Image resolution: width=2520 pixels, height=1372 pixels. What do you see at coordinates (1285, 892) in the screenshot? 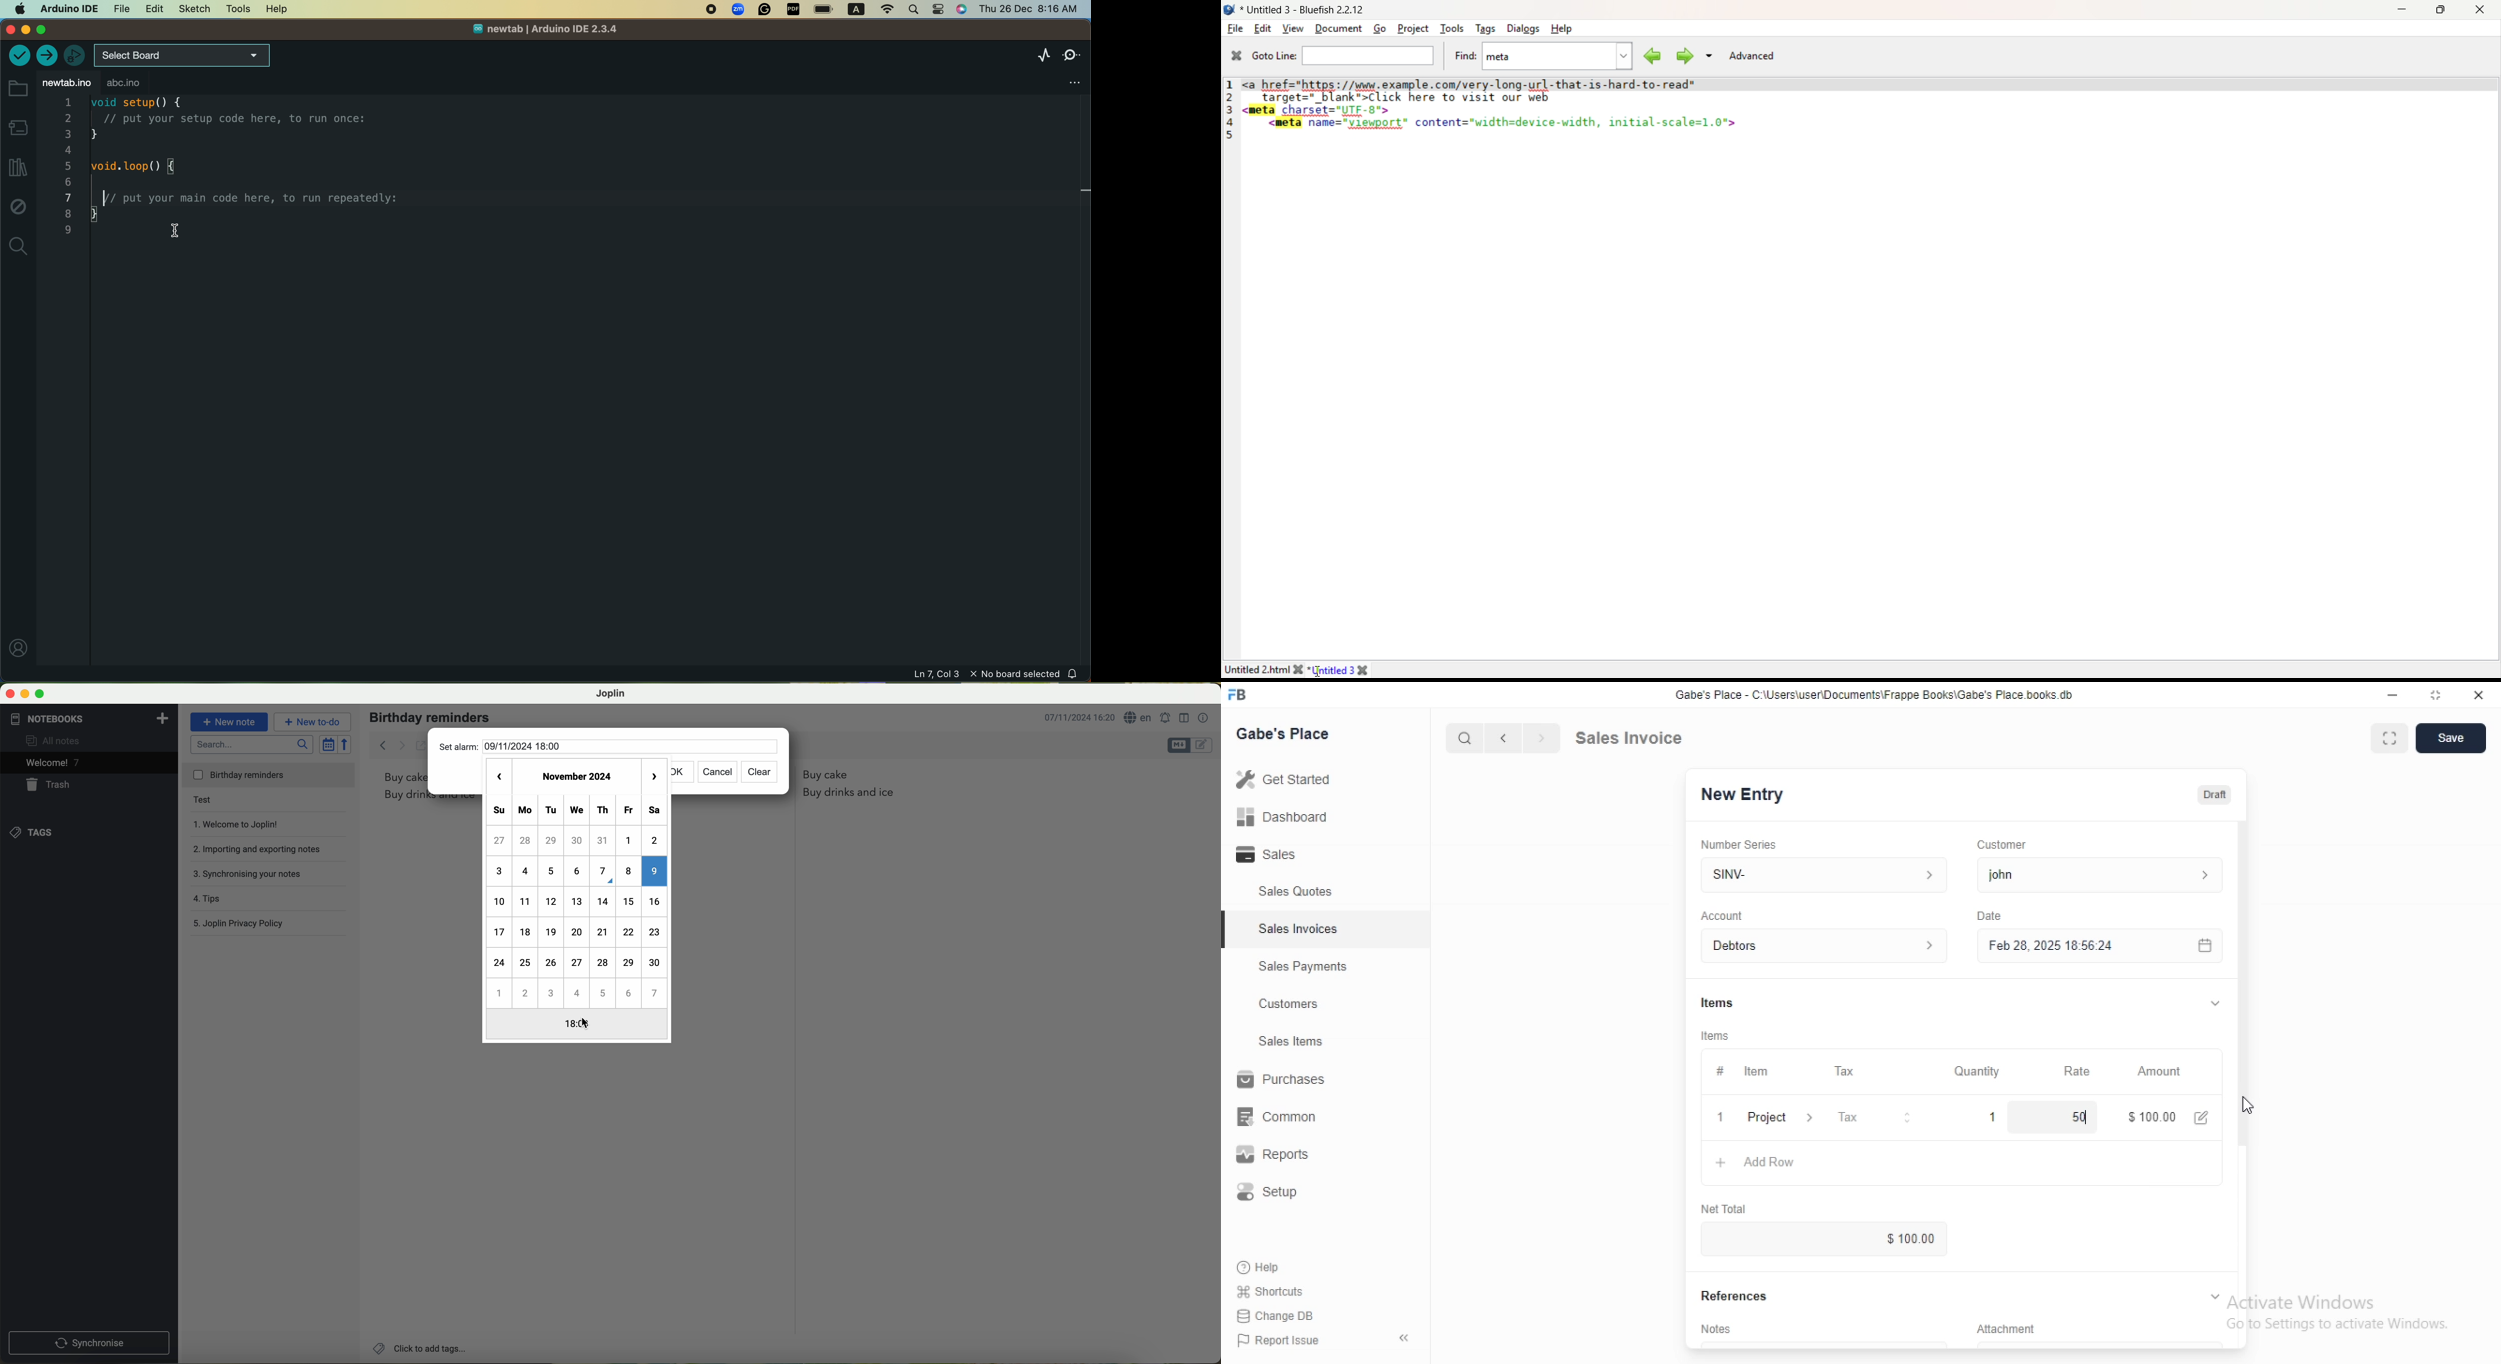
I see `Sales Quotes` at bounding box center [1285, 892].